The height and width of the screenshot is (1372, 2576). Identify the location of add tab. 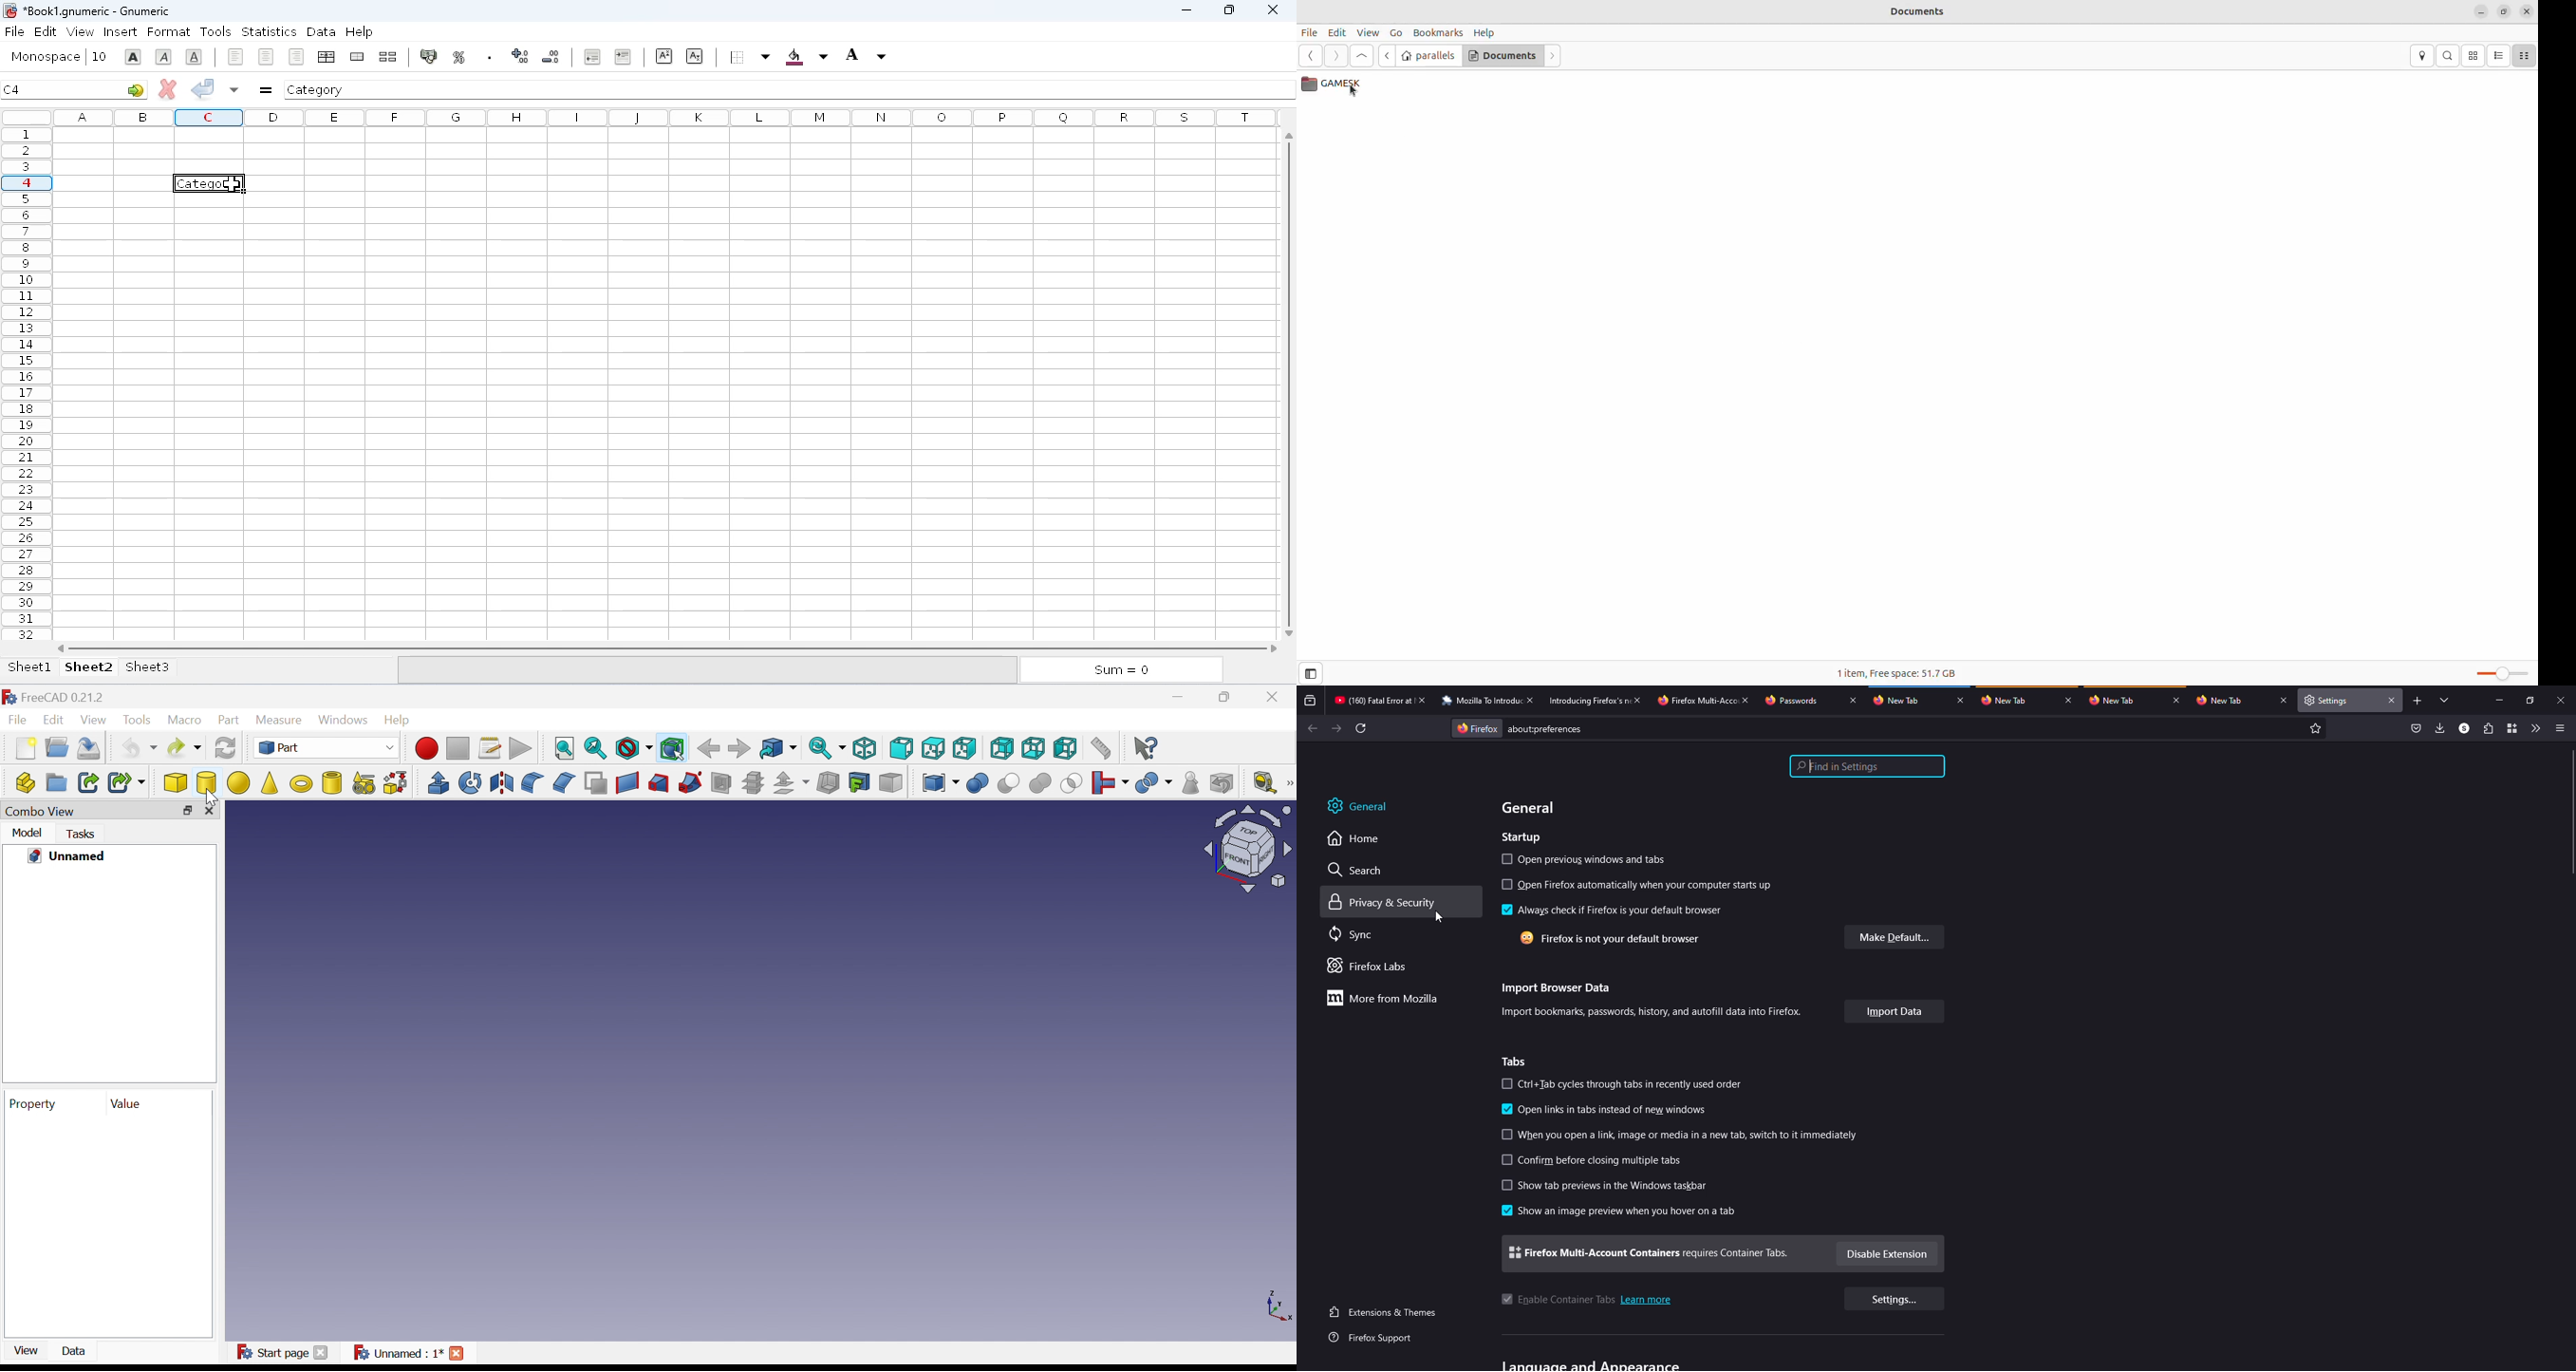
(2418, 701).